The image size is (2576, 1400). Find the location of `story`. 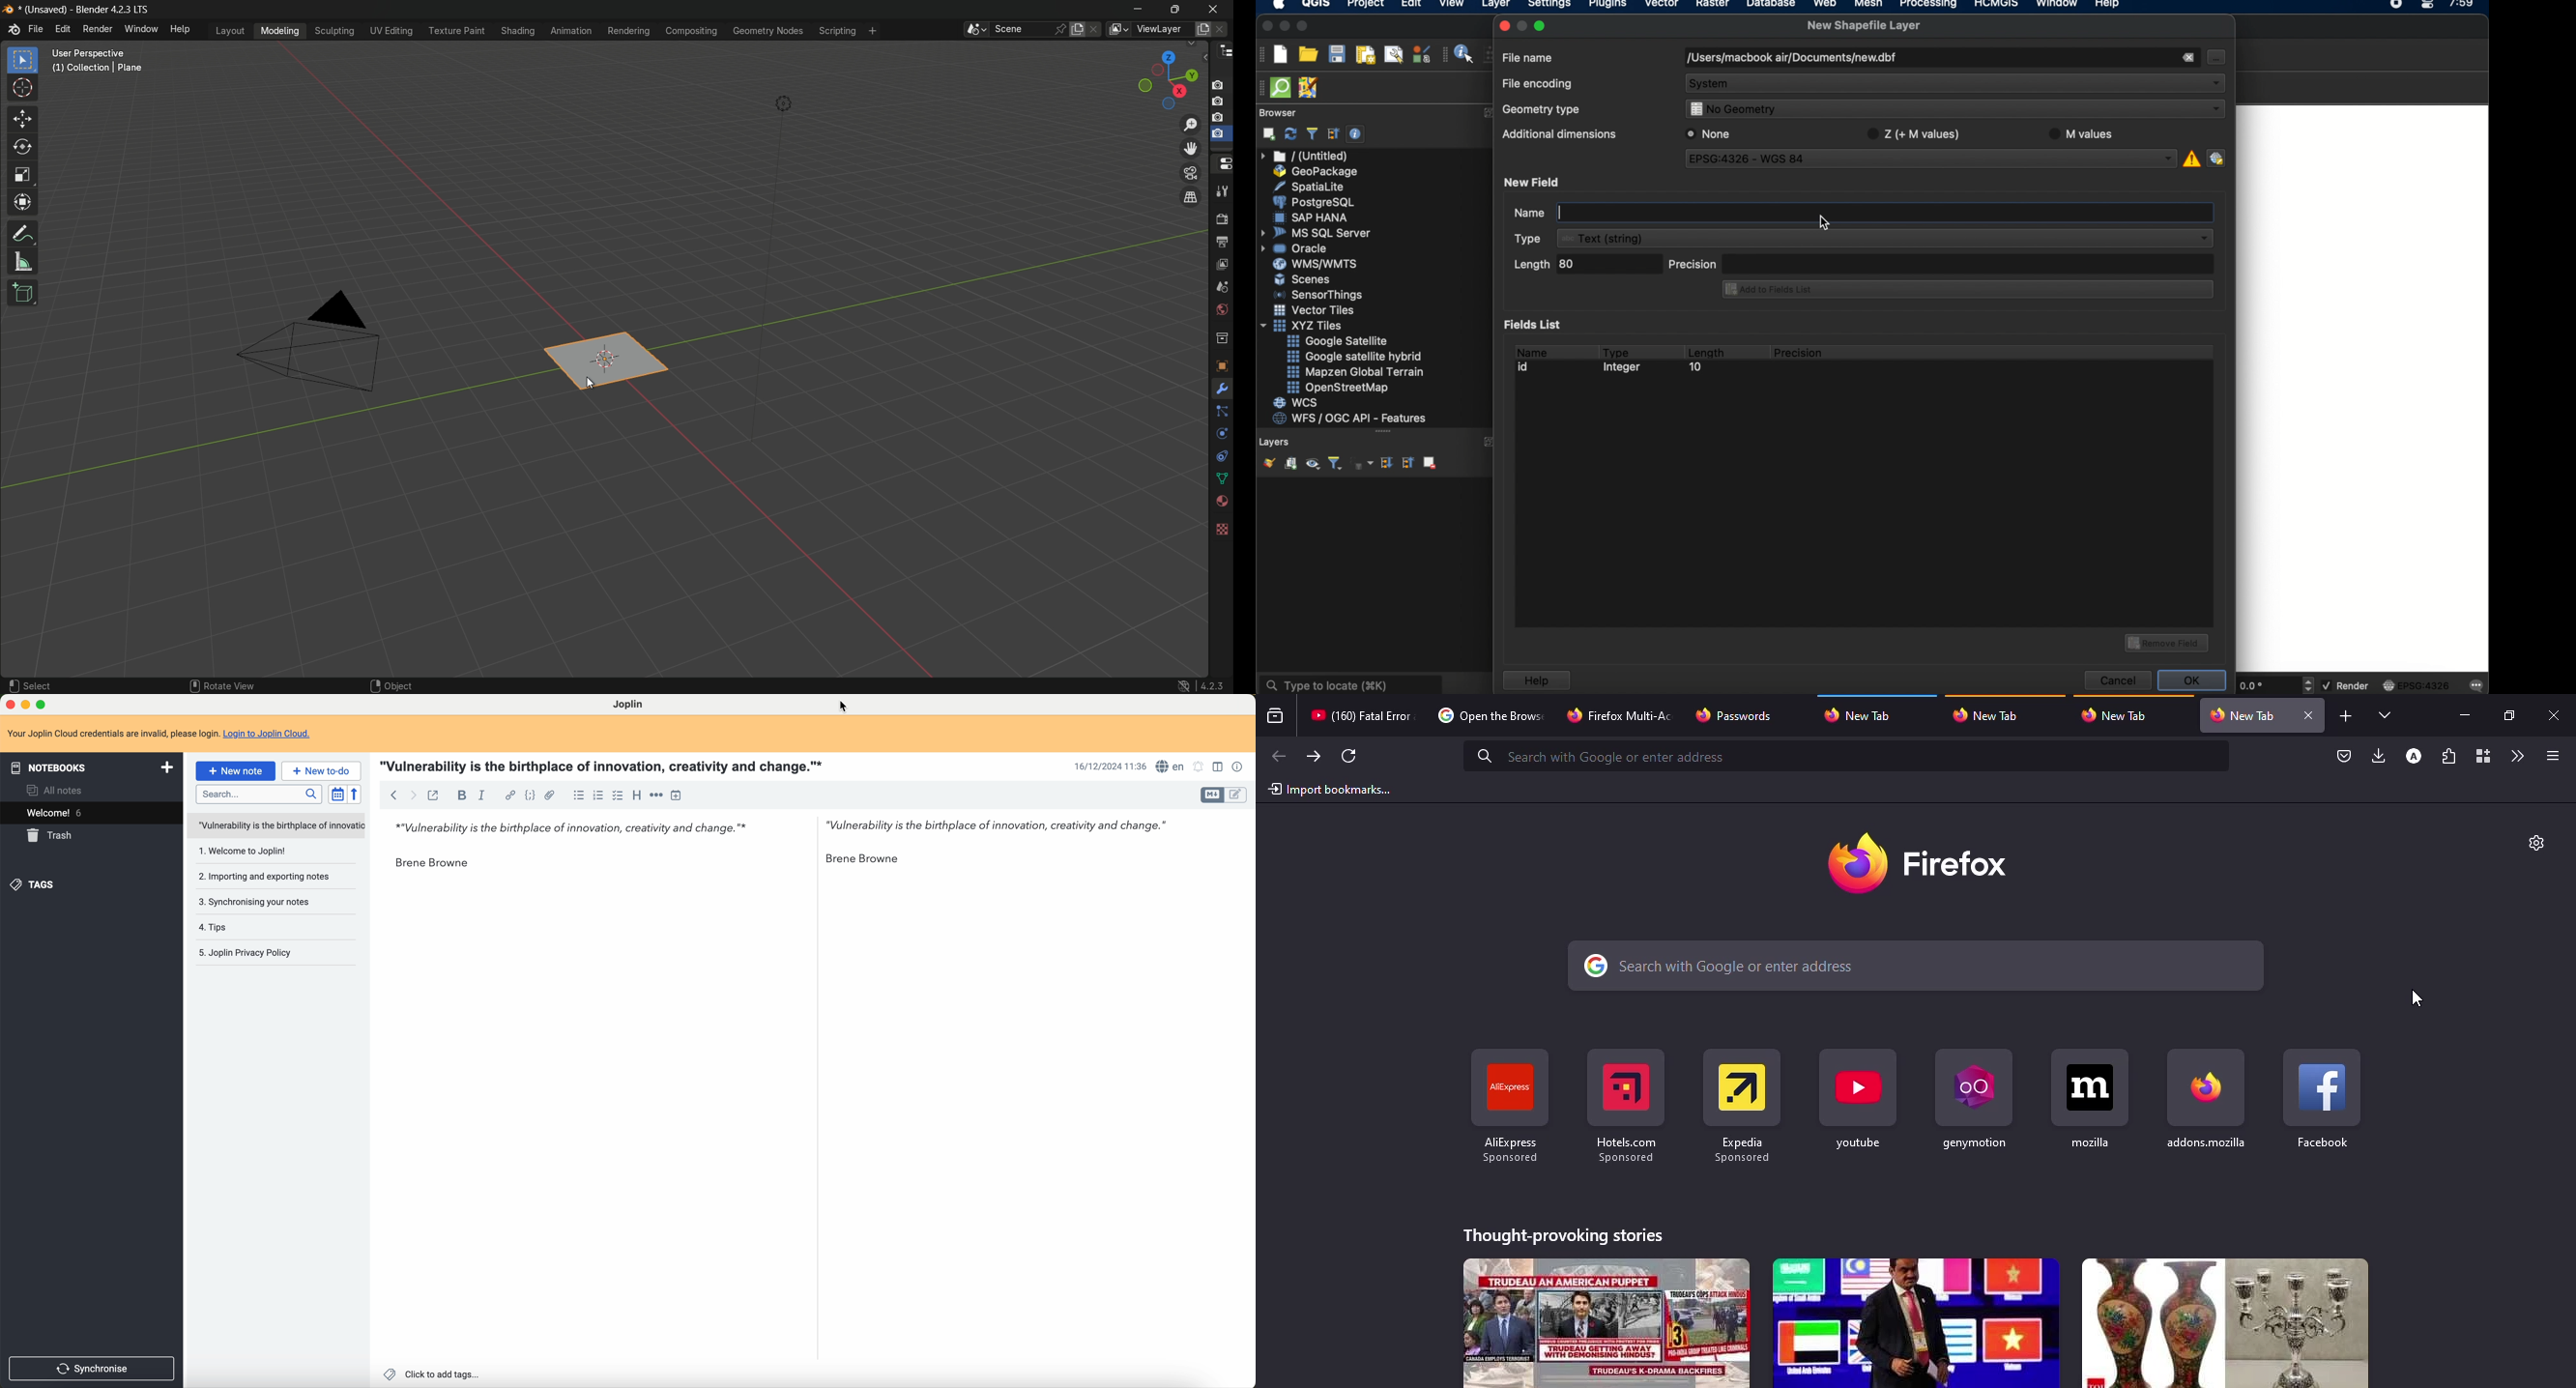

story is located at coordinates (2225, 1323).